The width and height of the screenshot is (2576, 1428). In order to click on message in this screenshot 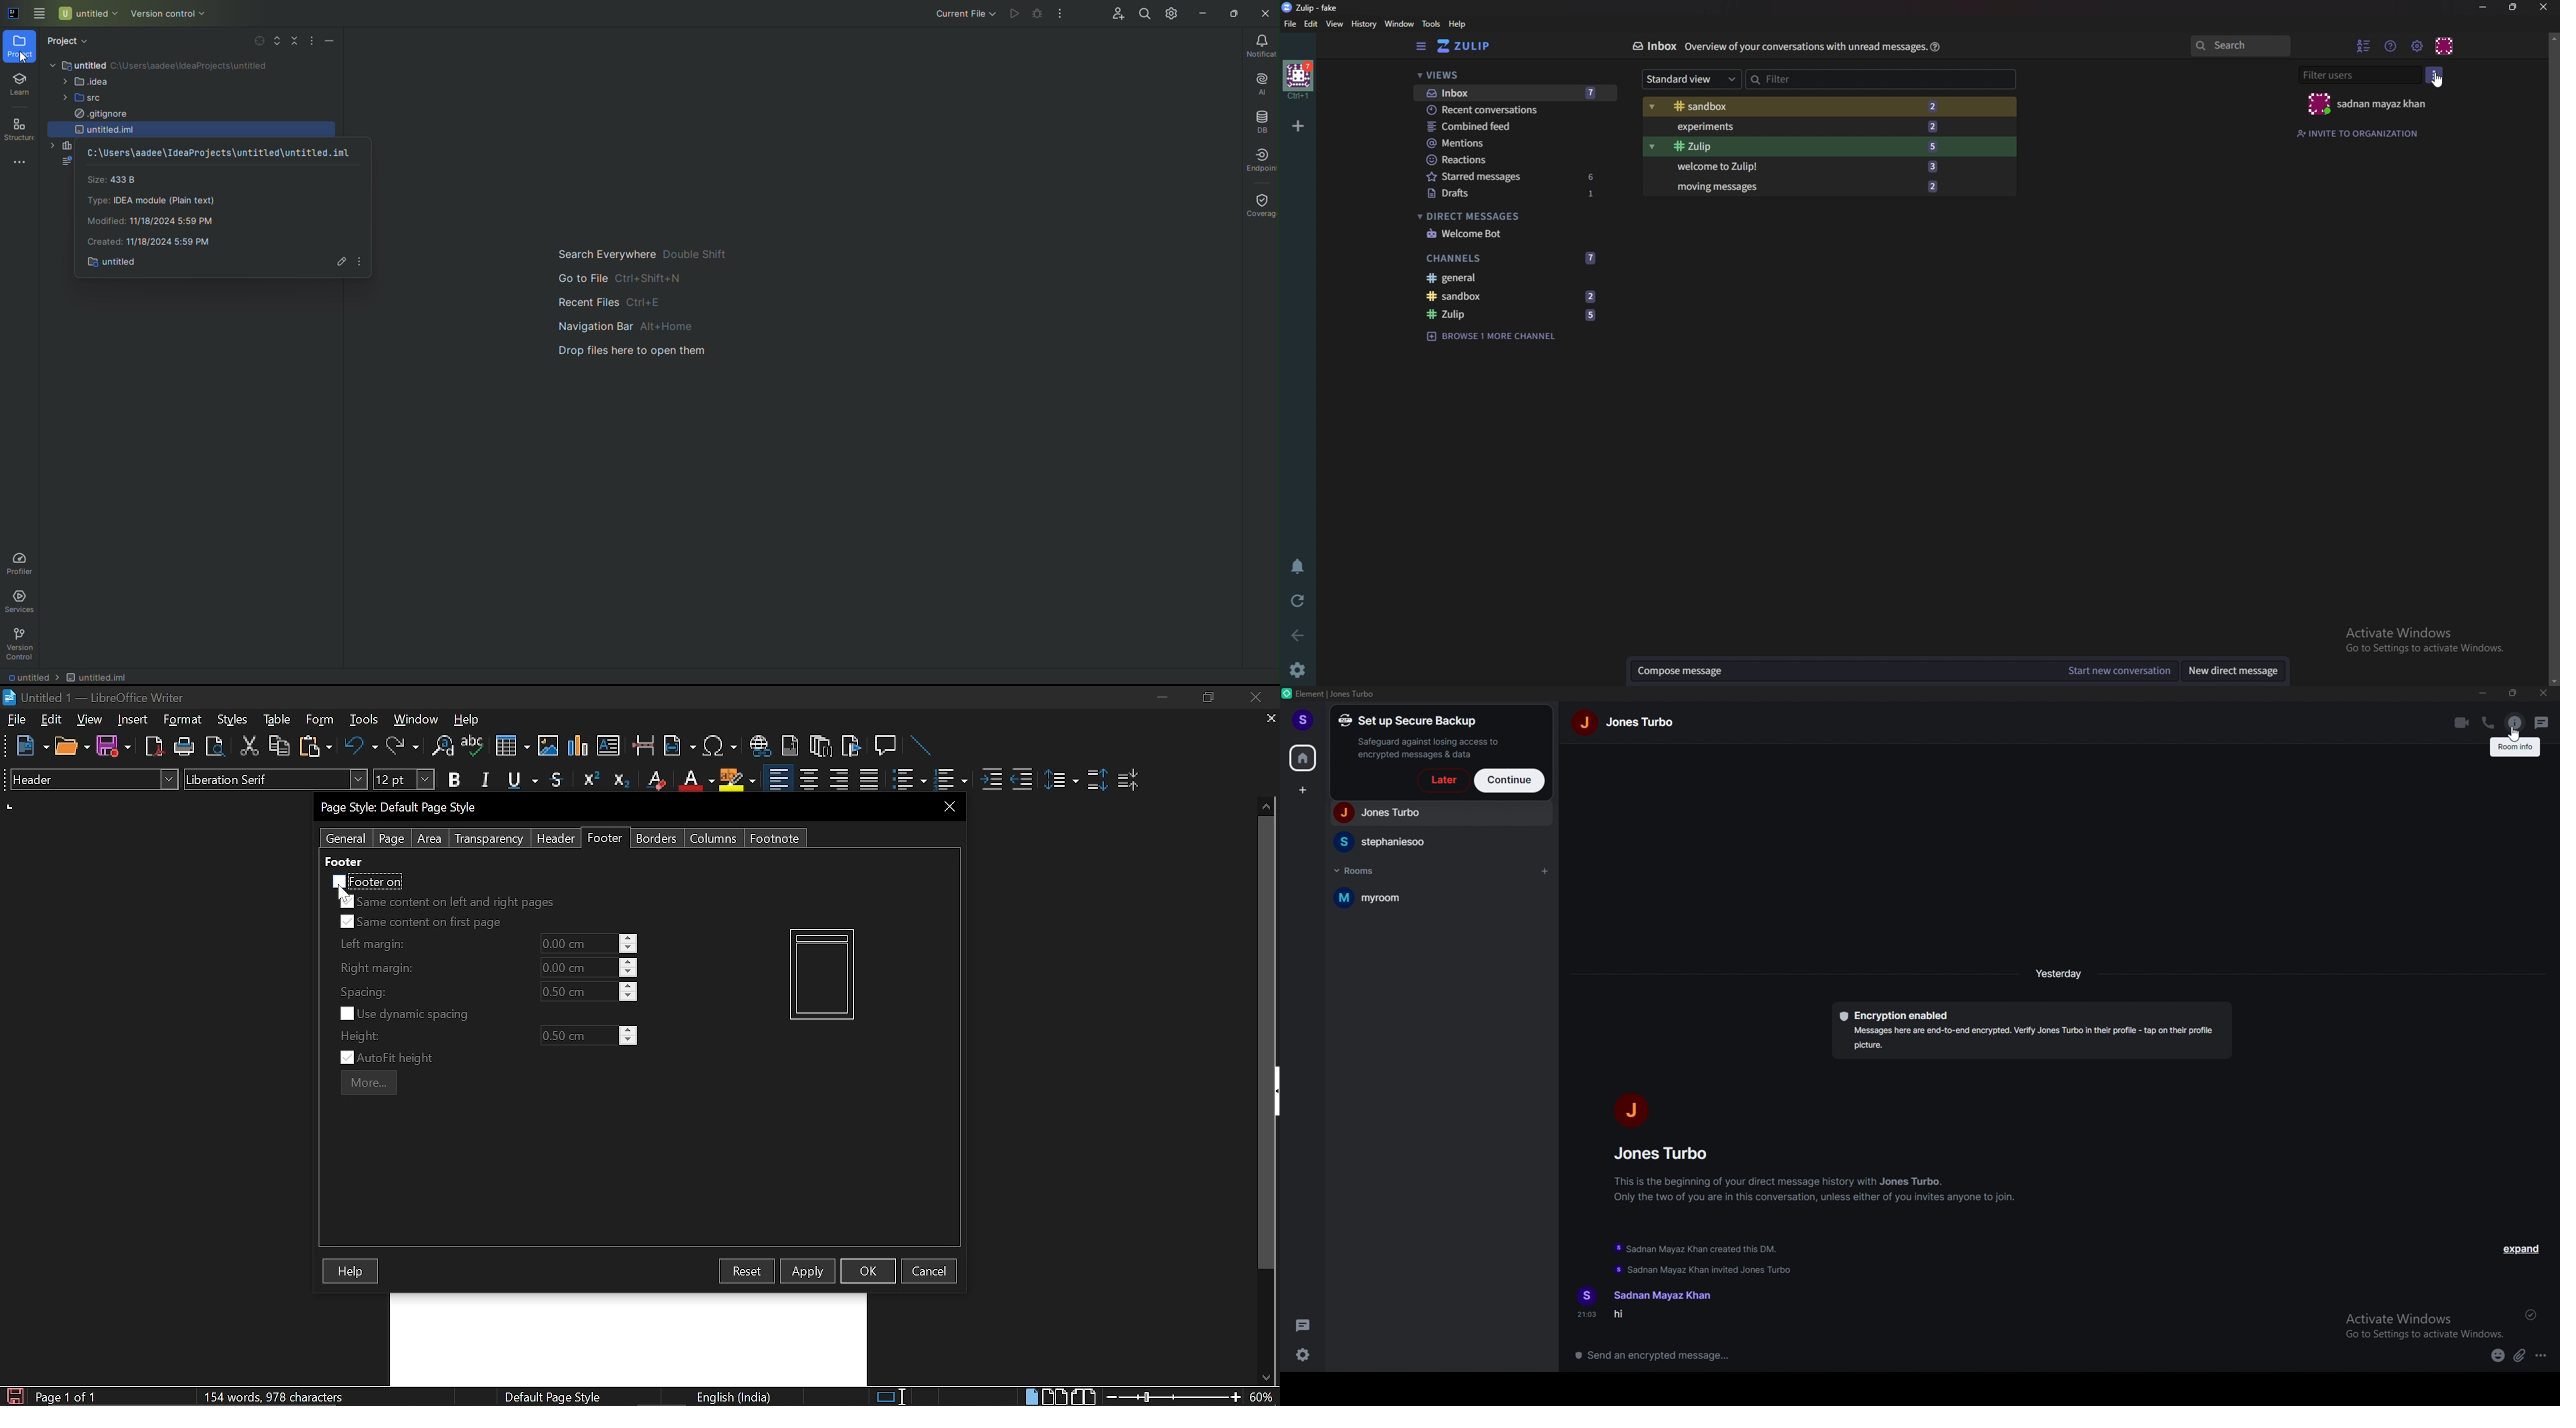, I will do `click(1656, 1317)`.